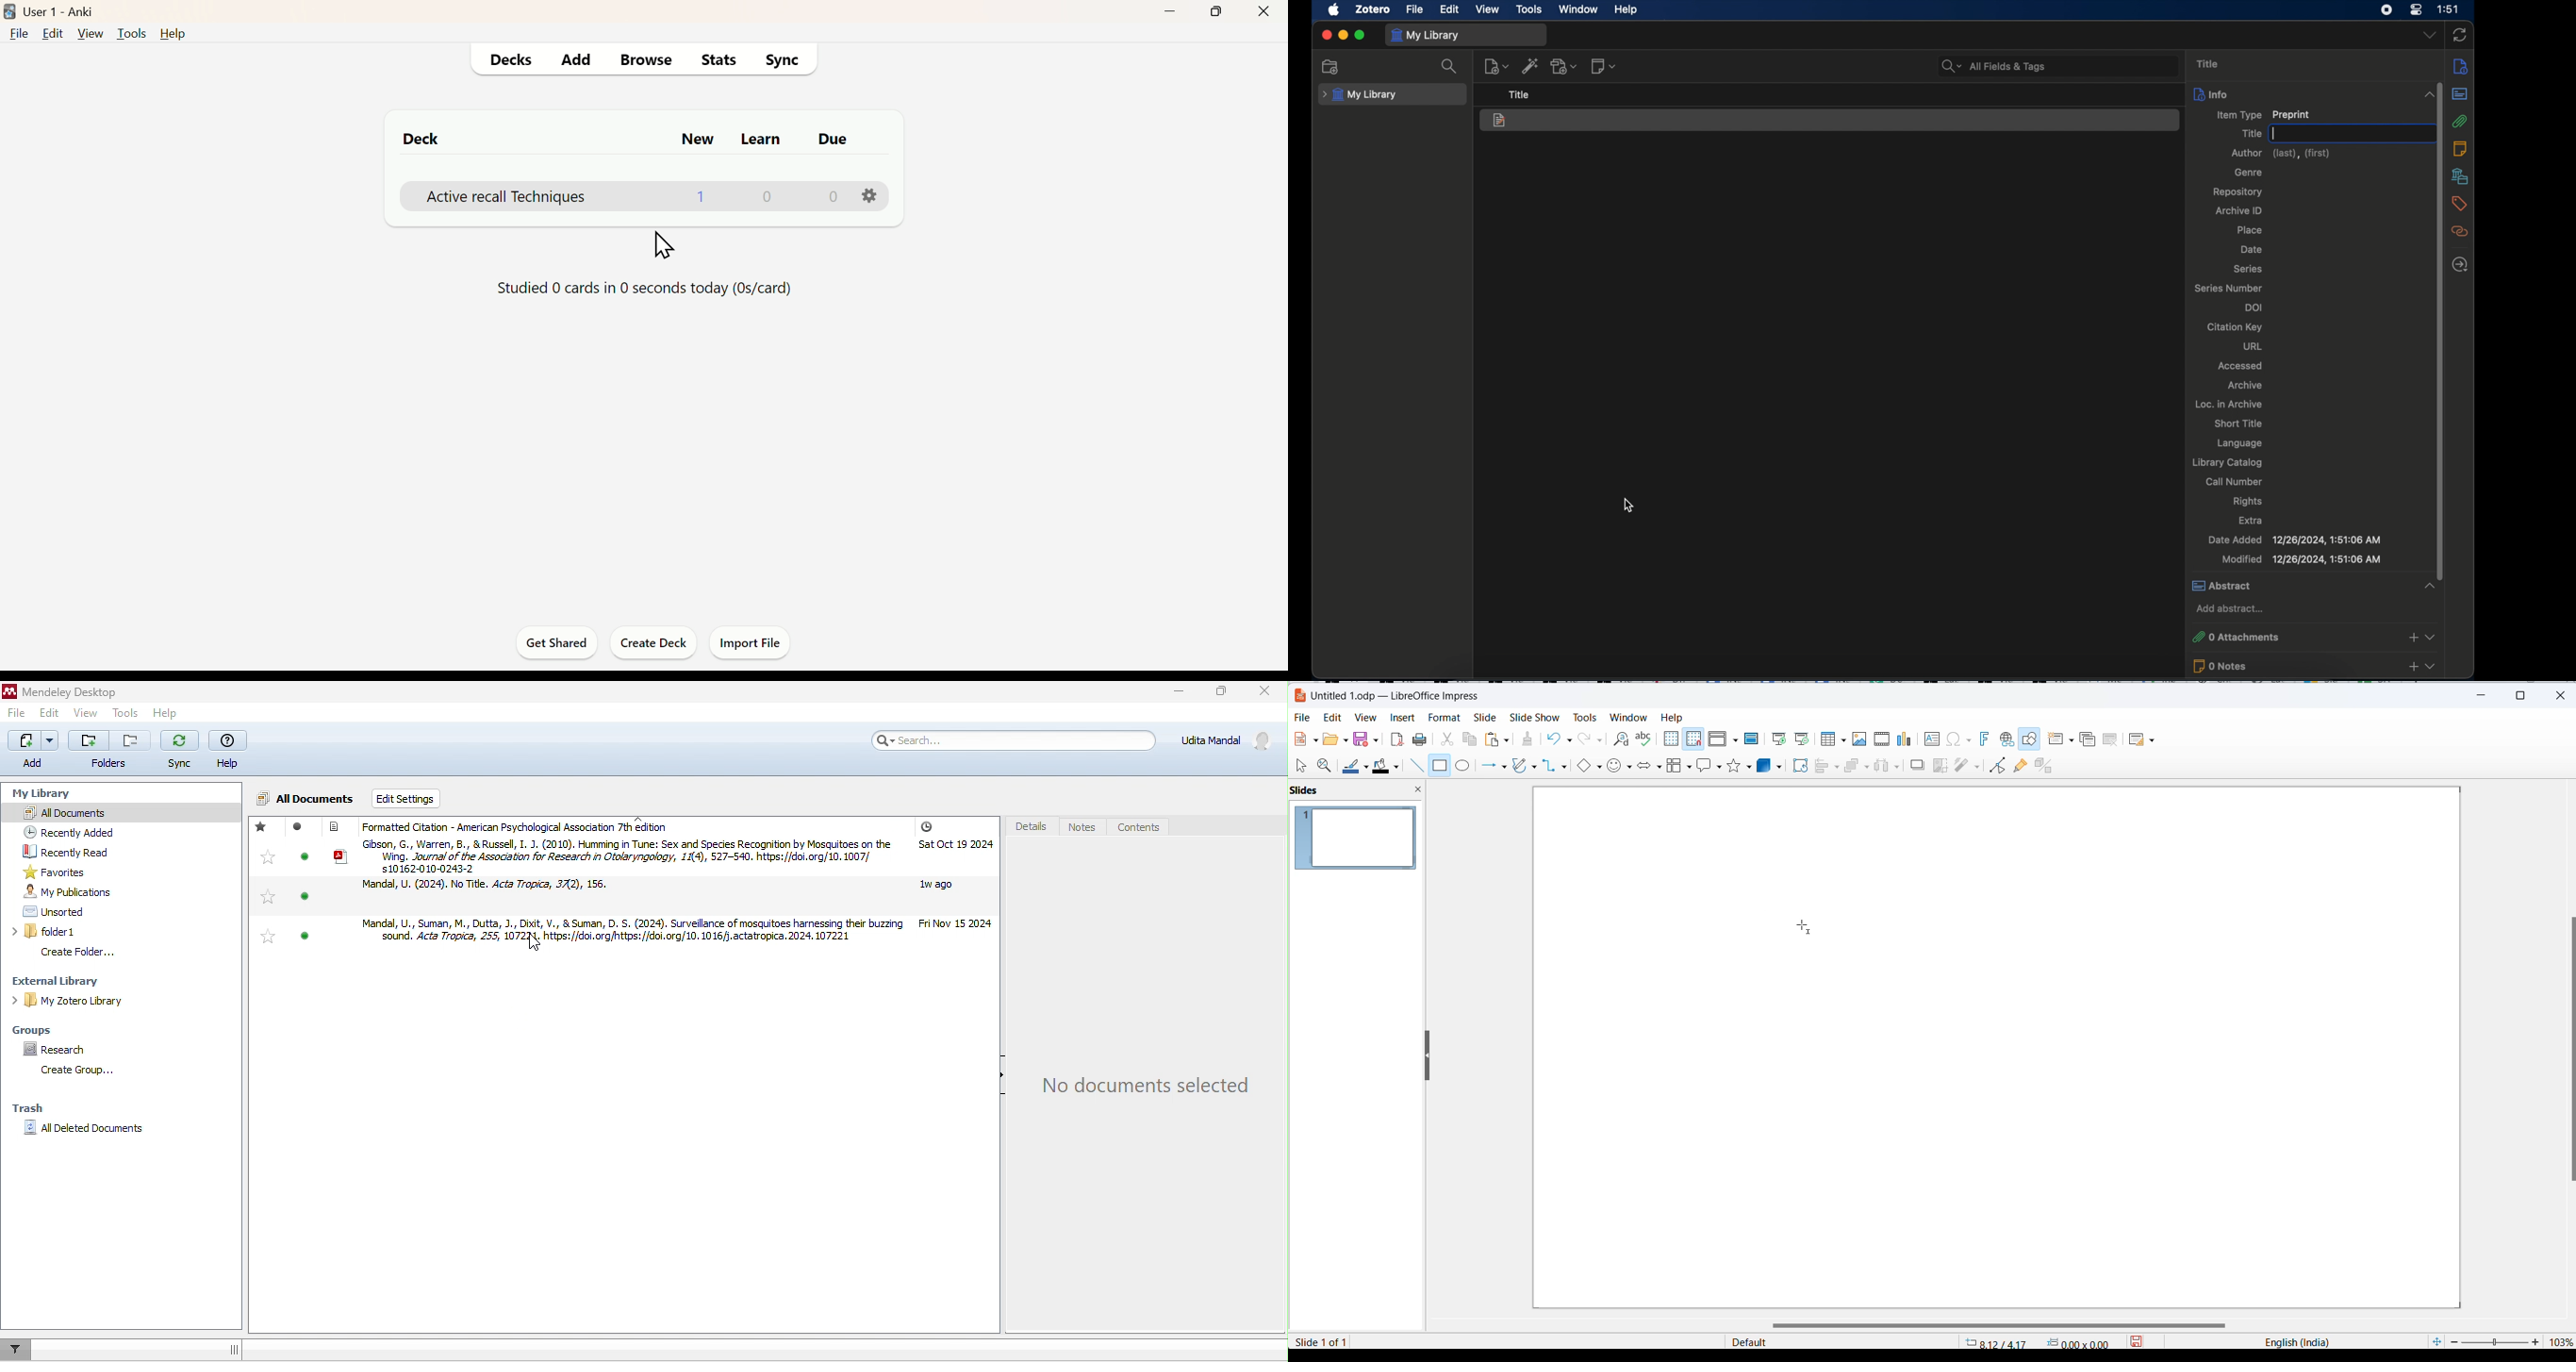  I want to click on no documents, so click(1142, 1088).